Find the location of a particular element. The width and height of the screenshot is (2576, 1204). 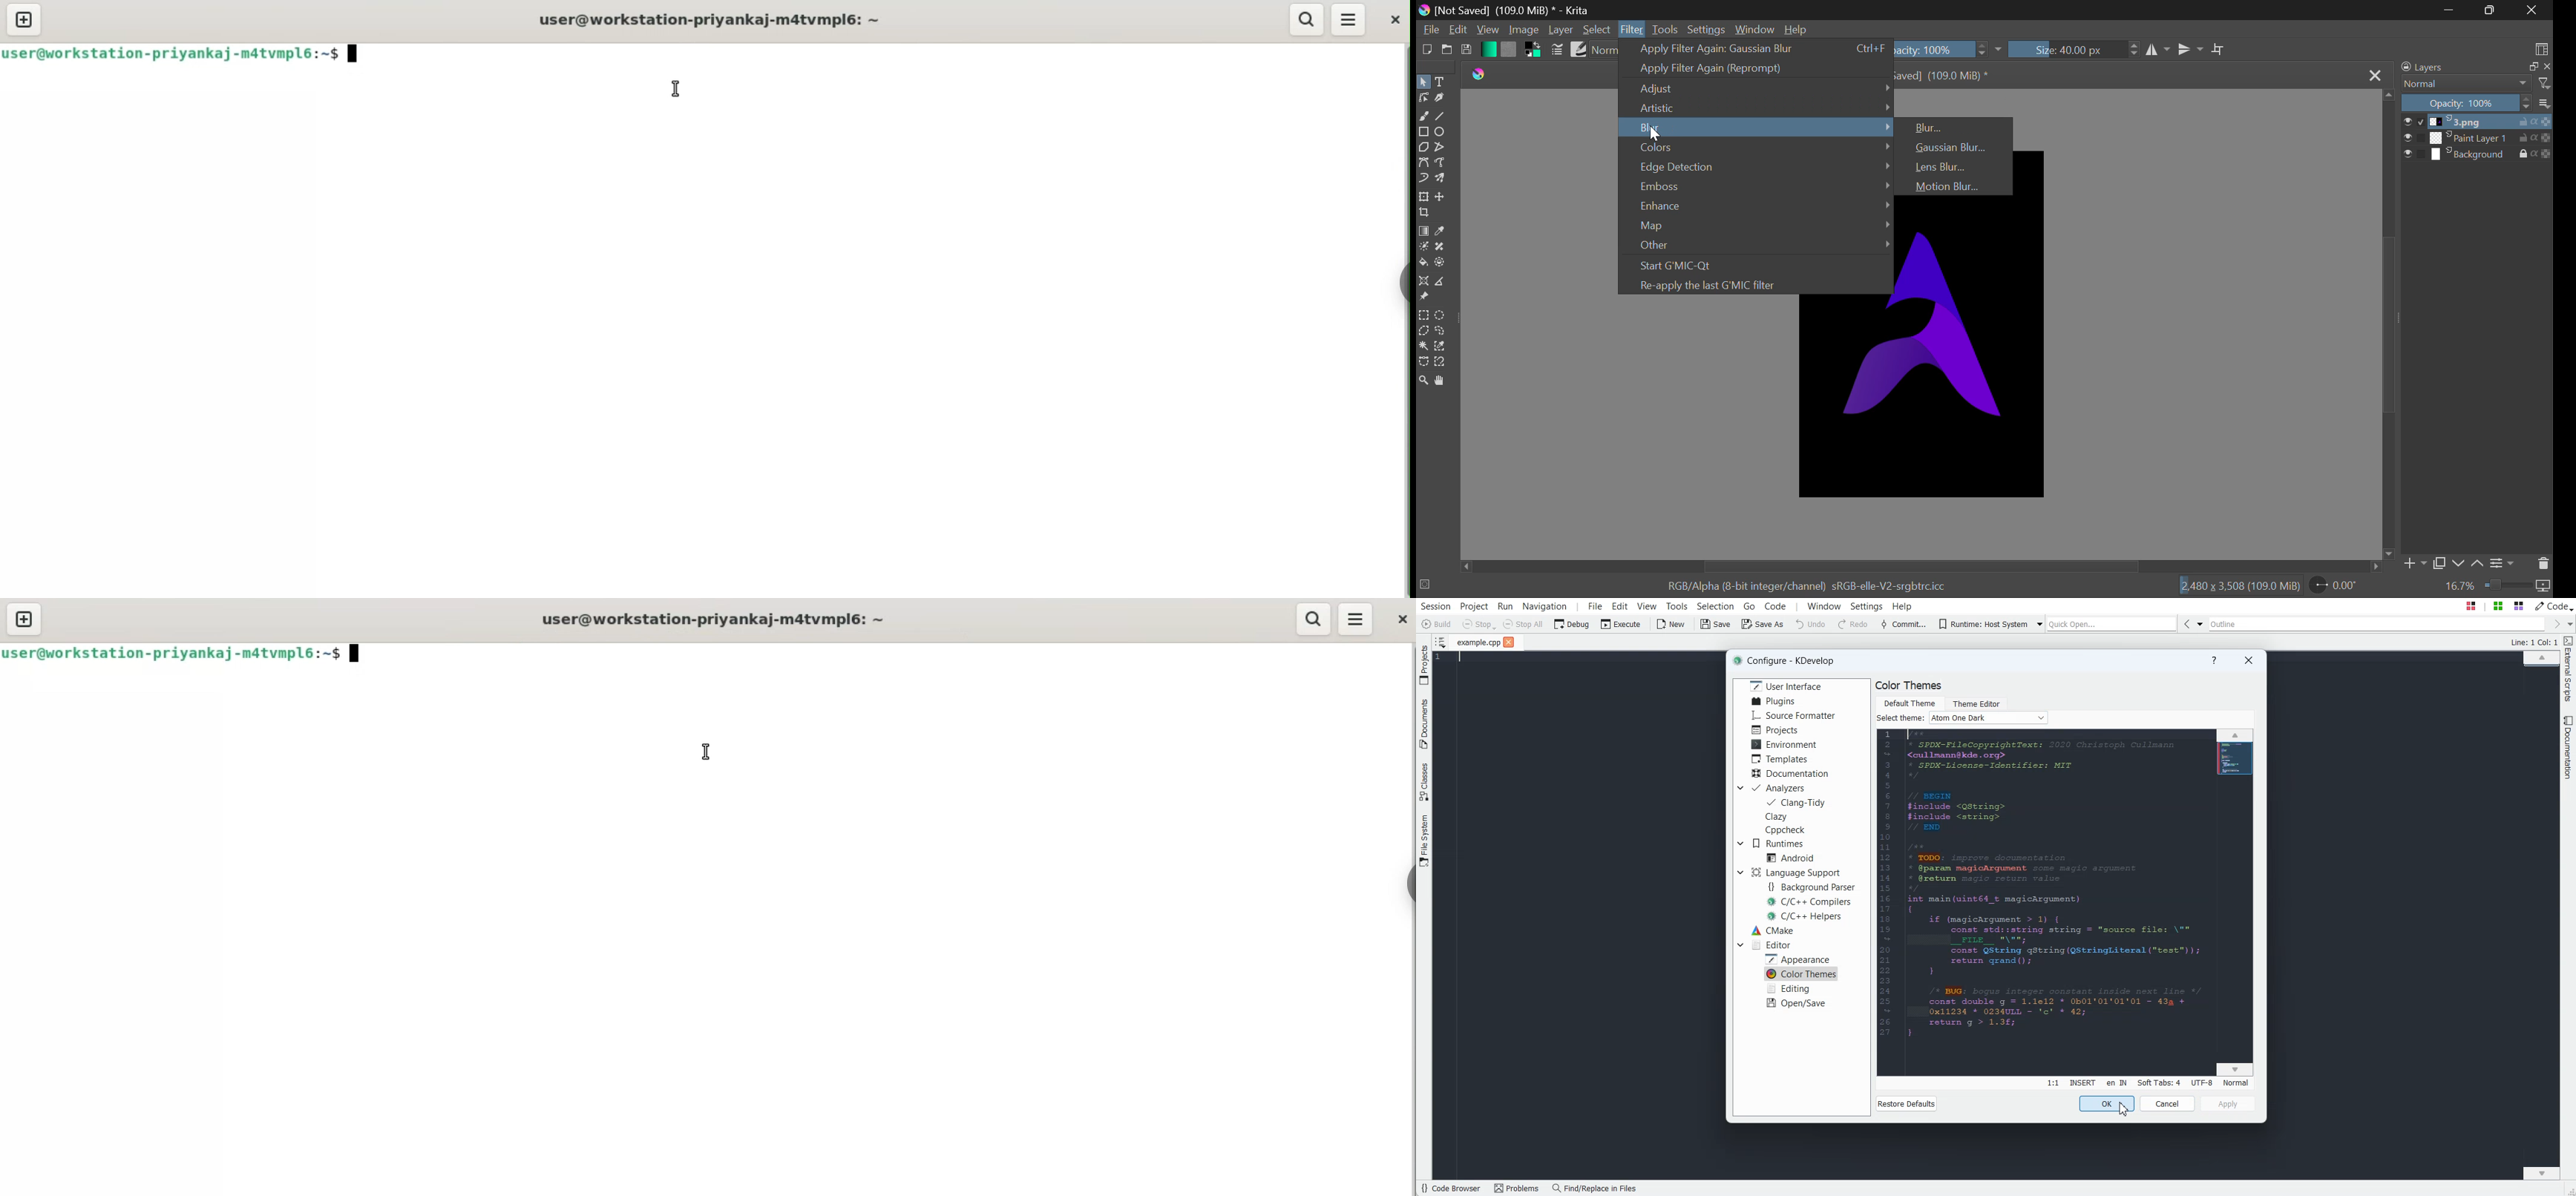

Continuous Selection Tool is located at coordinates (1423, 346).